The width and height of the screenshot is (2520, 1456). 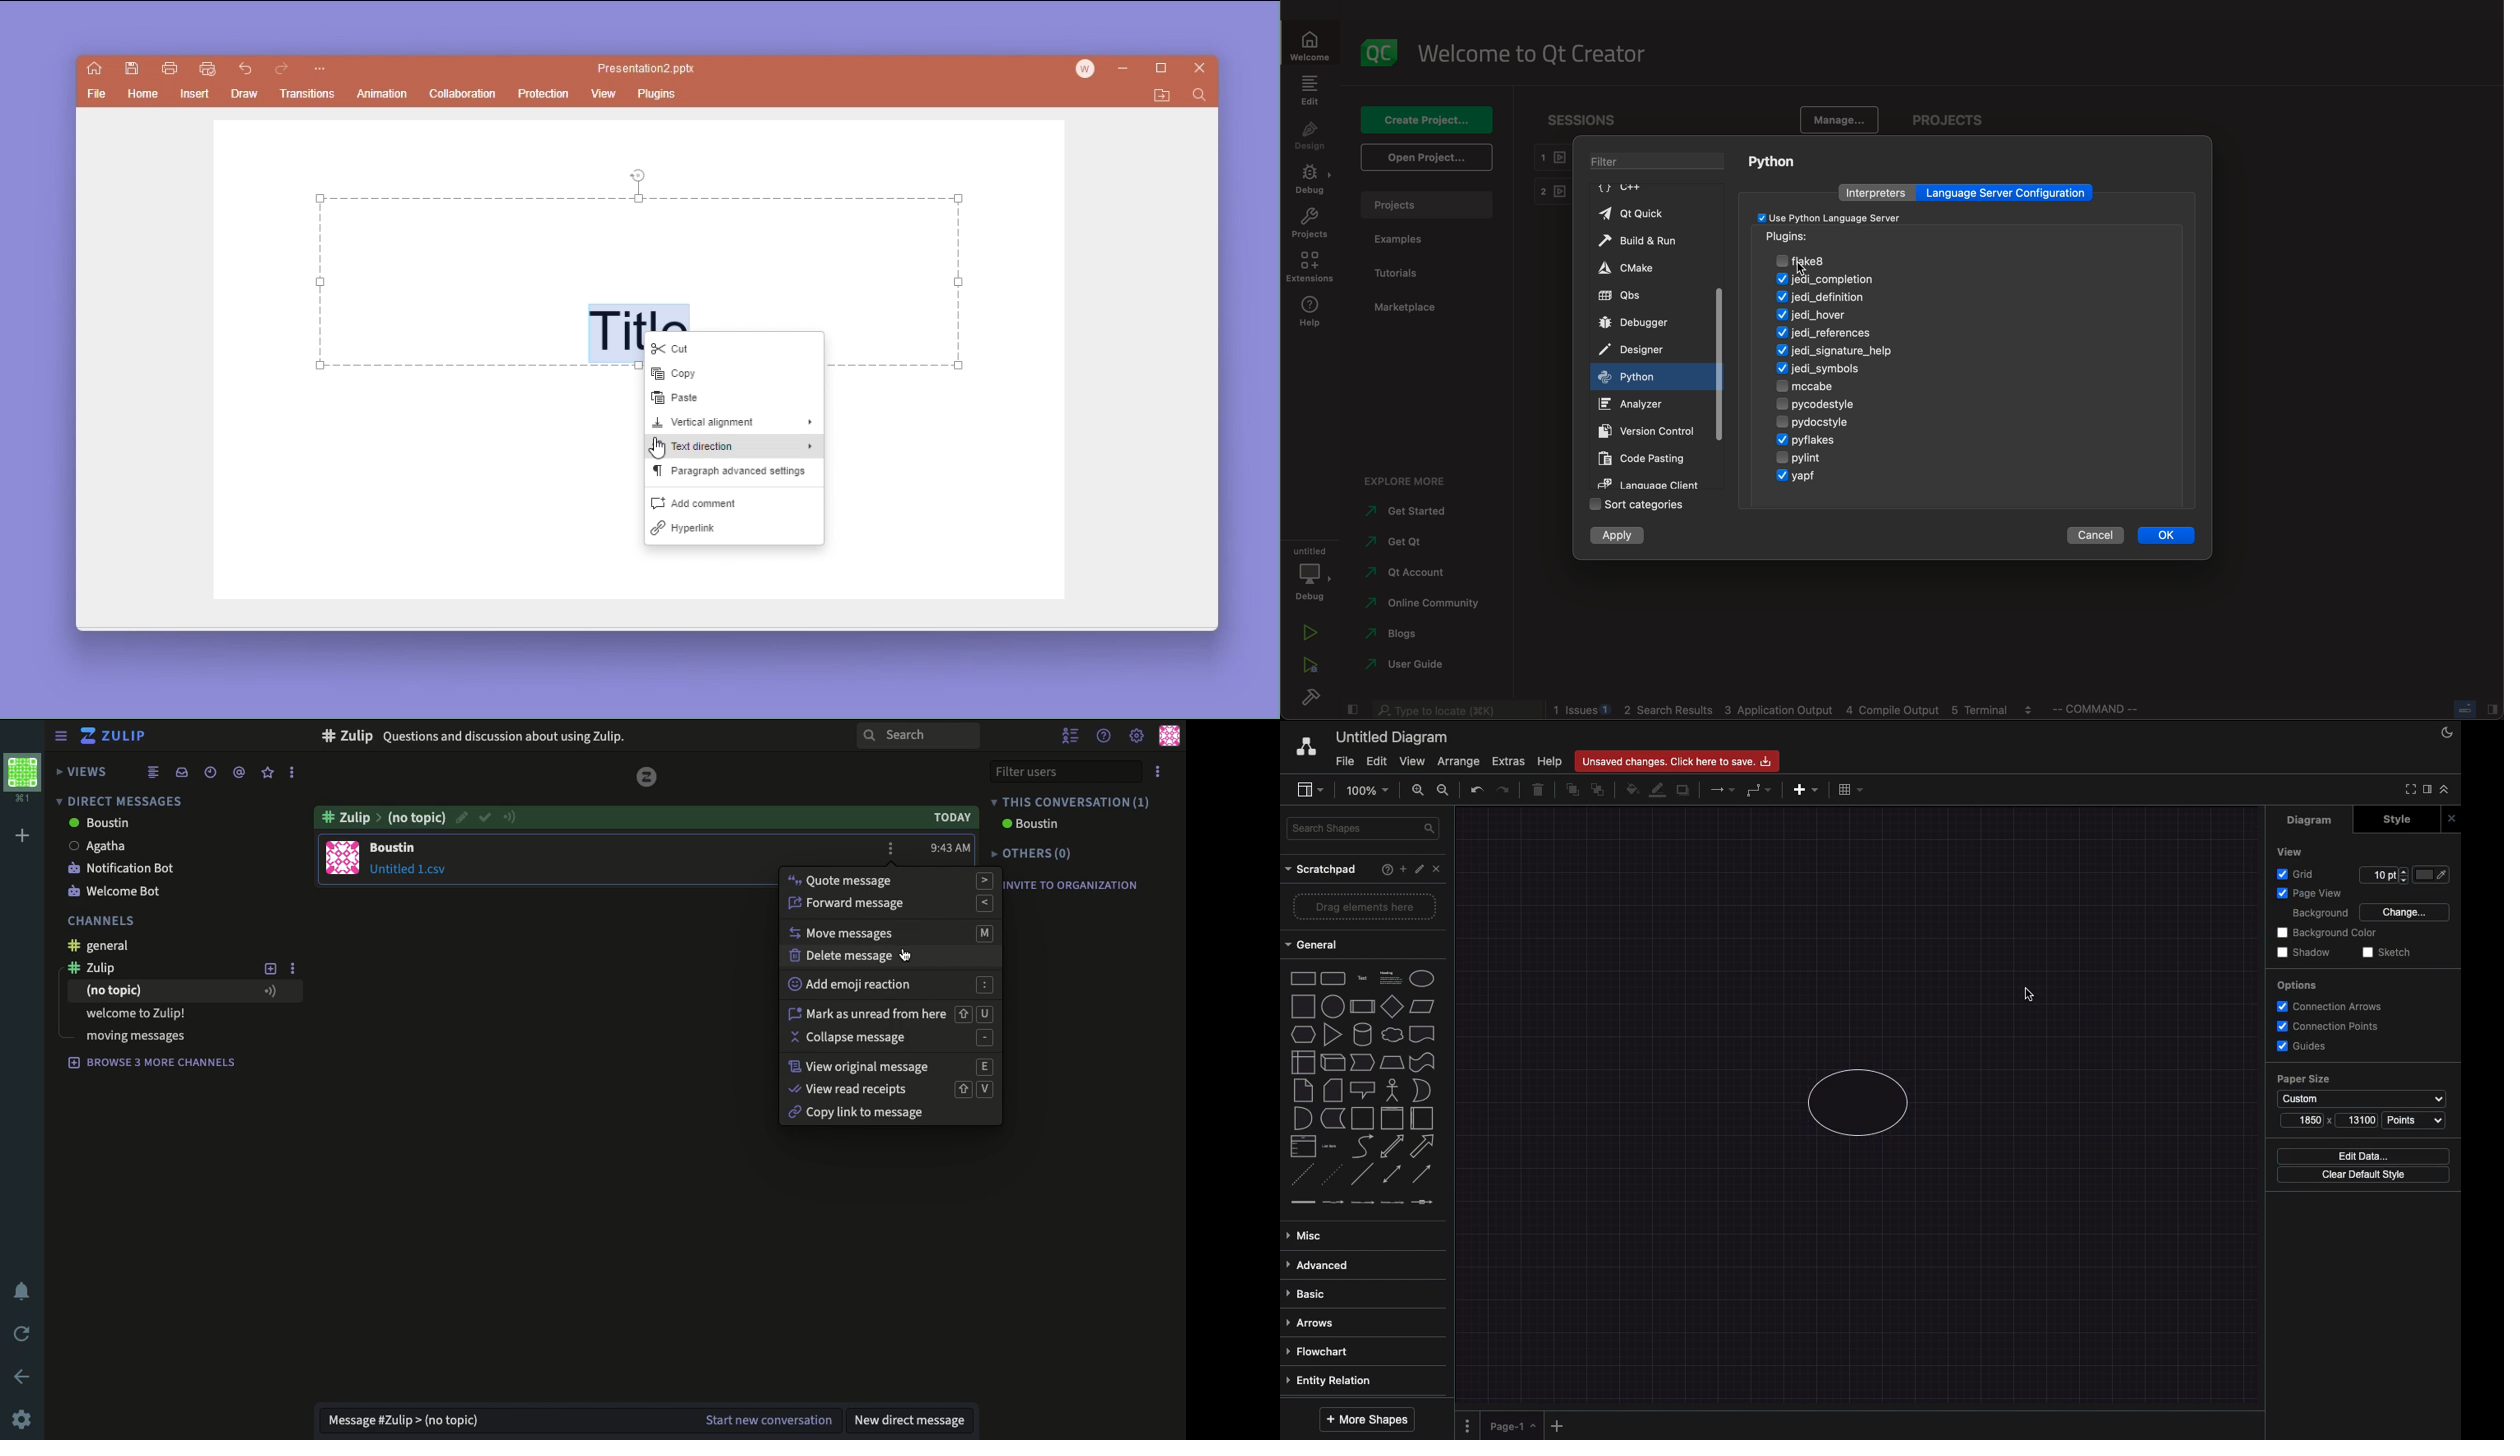 What do you see at coordinates (1422, 978) in the screenshot?
I see `Circle` at bounding box center [1422, 978].